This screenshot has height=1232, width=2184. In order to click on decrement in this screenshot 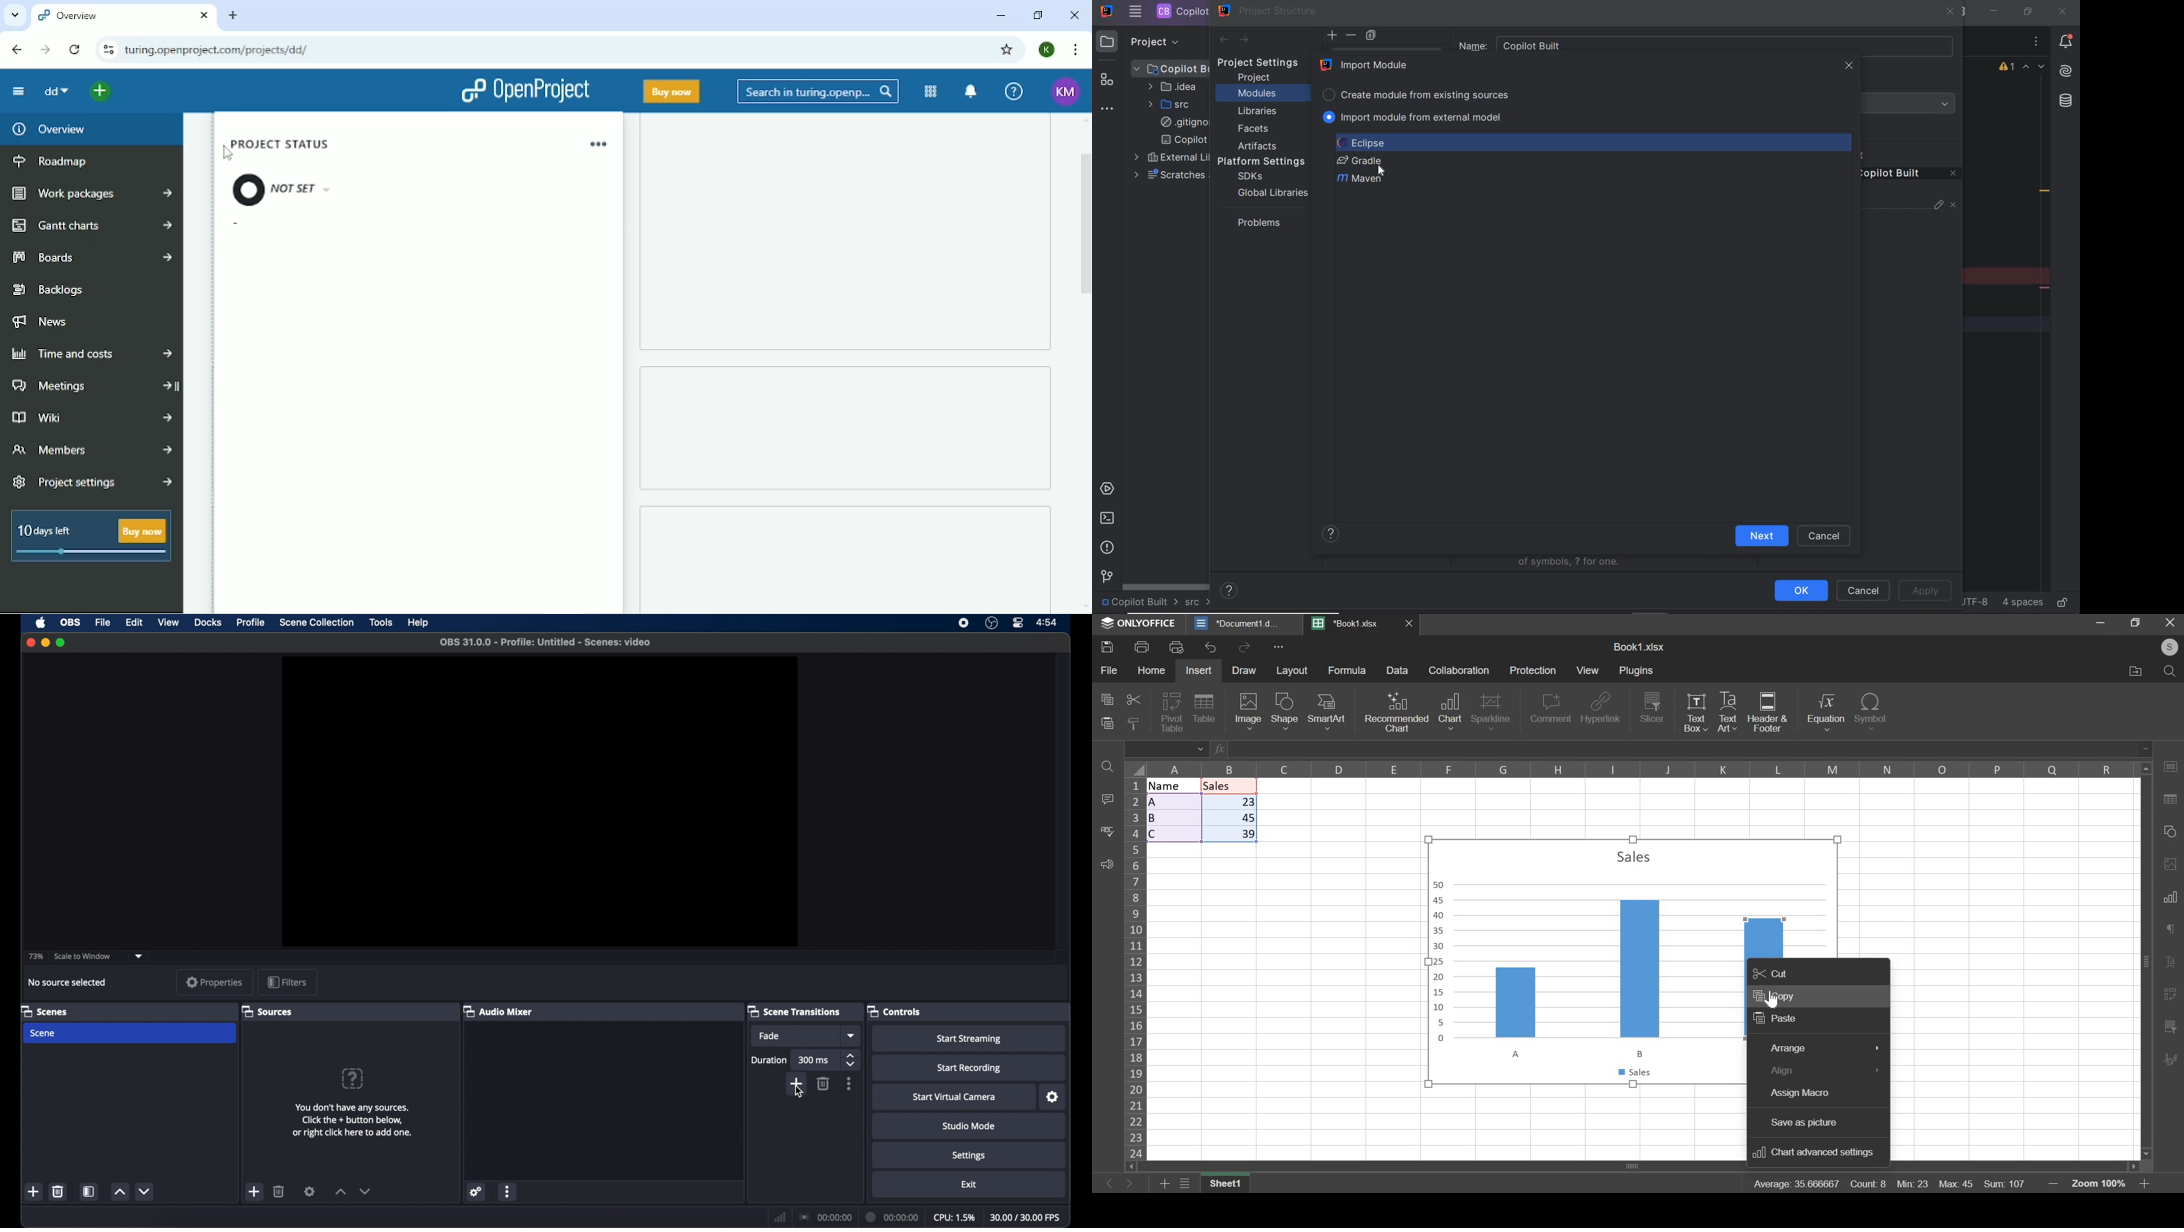, I will do `click(144, 1191)`.